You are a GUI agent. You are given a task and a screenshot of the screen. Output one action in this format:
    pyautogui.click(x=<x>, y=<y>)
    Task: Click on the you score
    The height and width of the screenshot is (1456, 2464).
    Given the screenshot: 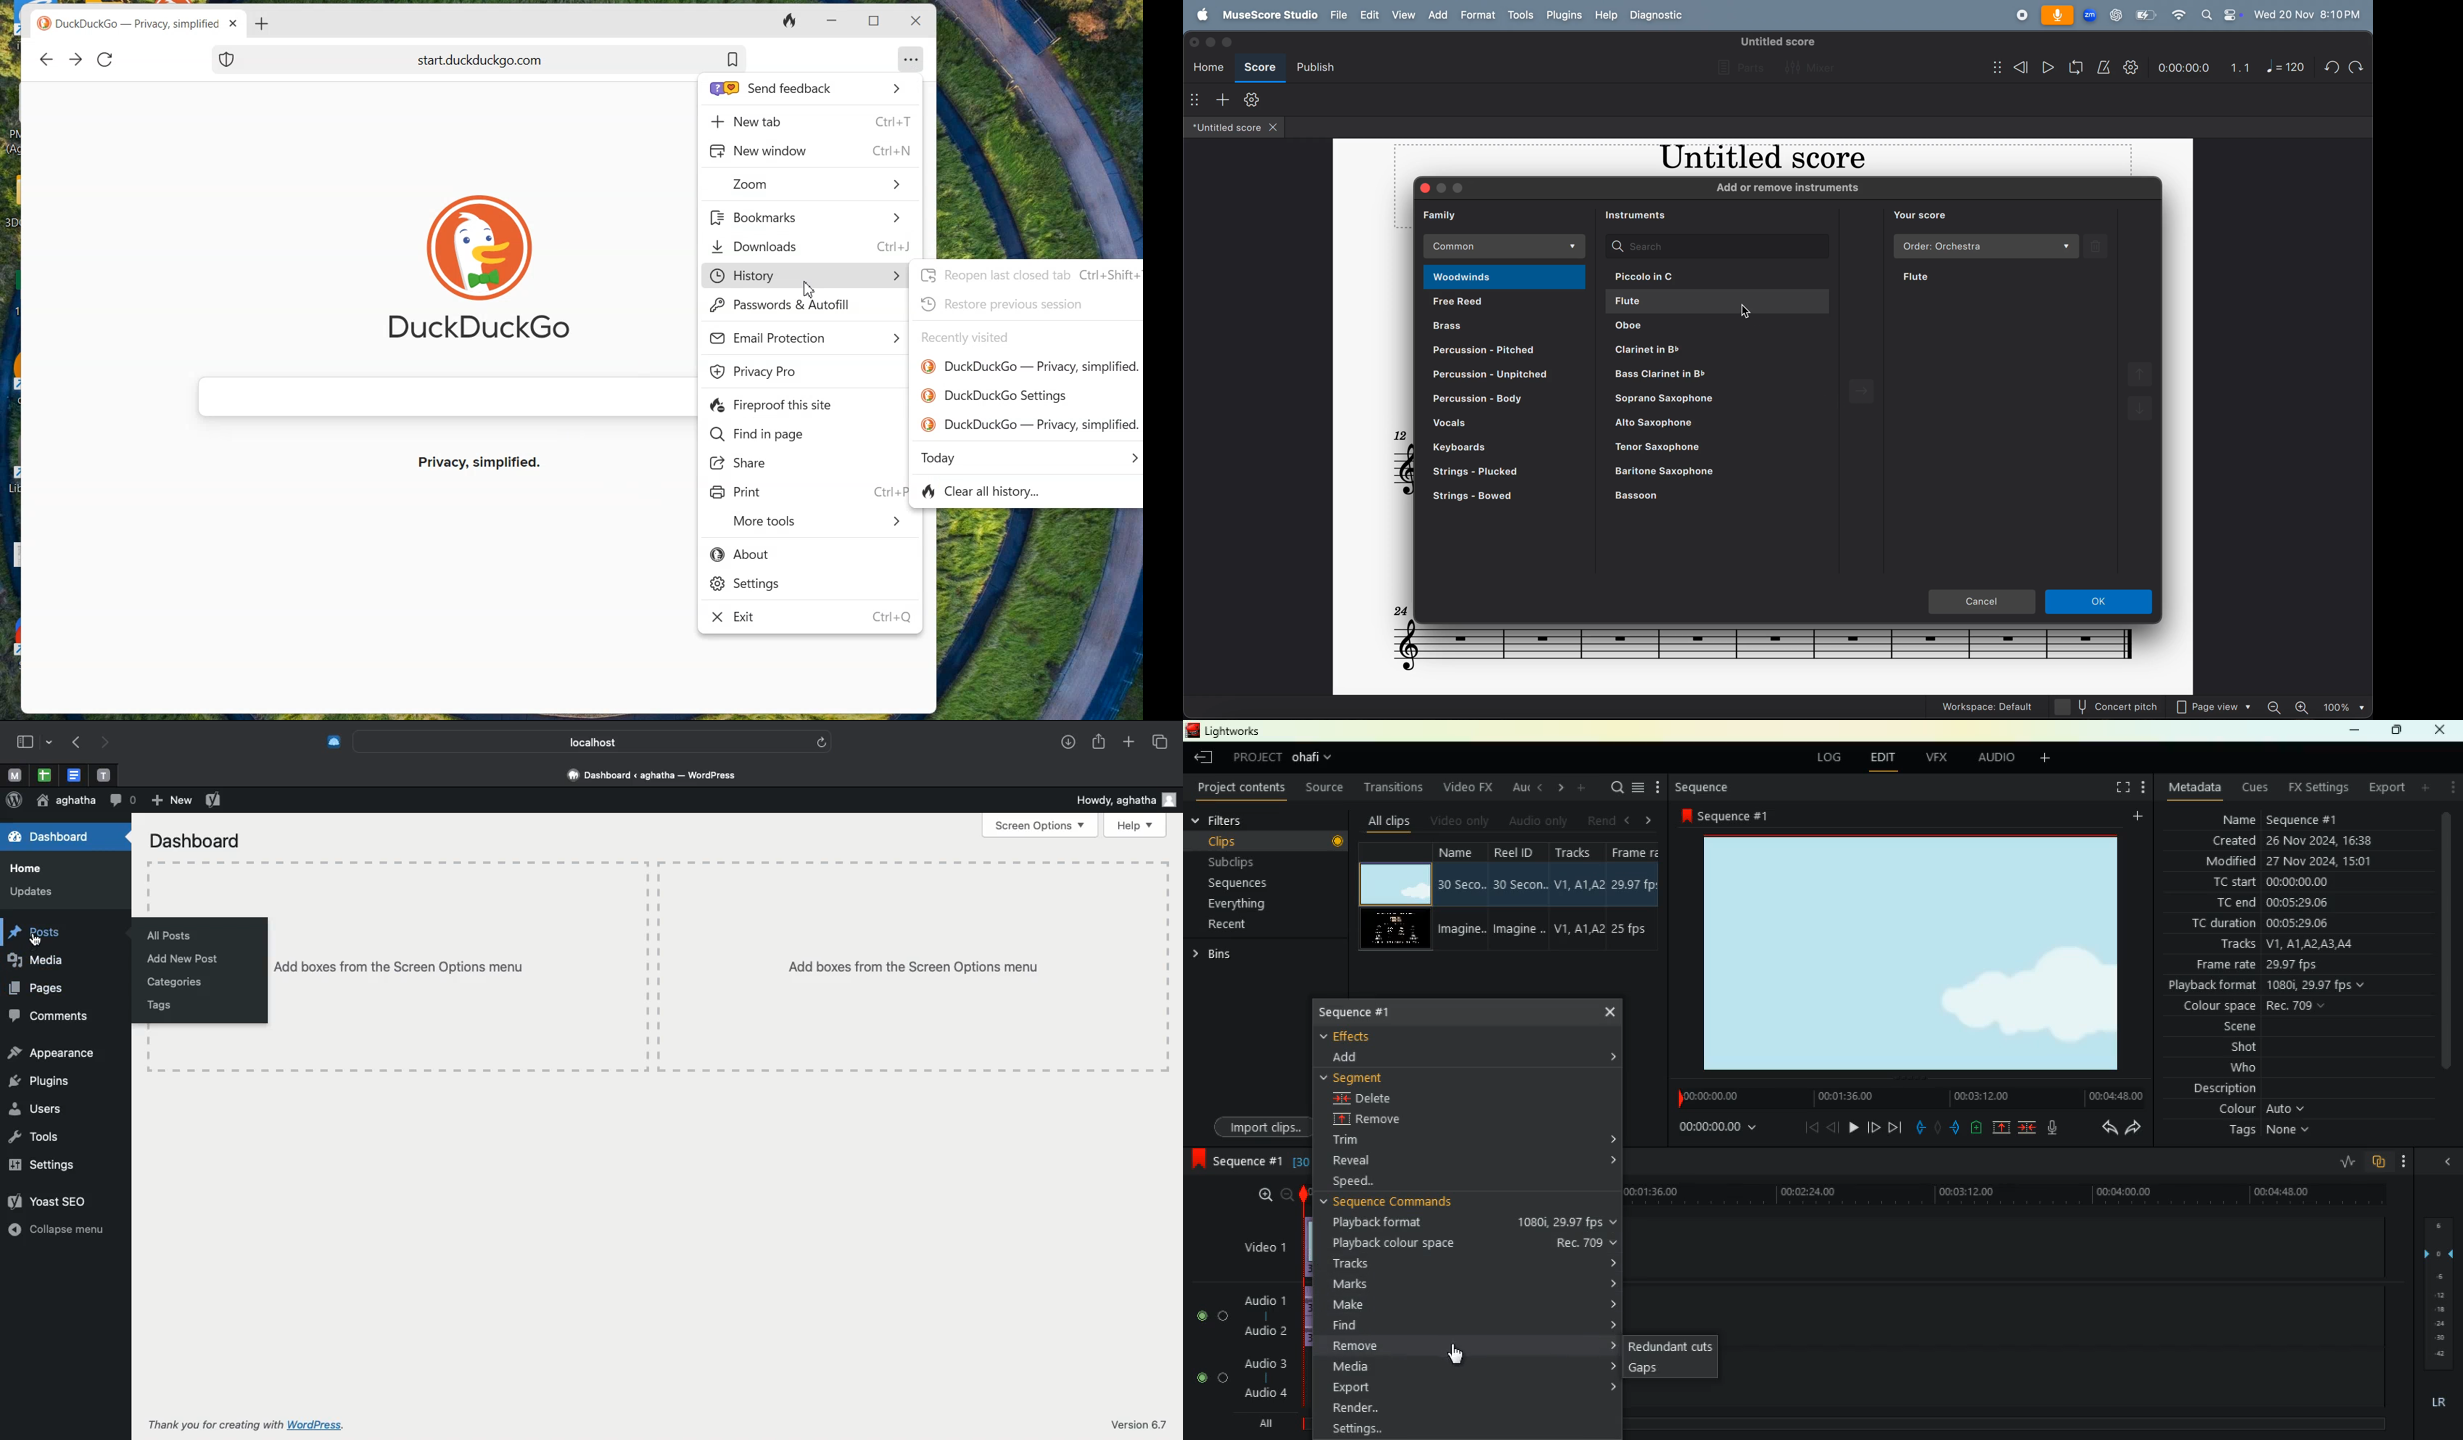 What is the action you would take?
    pyautogui.click(x=1928, y=215)
    